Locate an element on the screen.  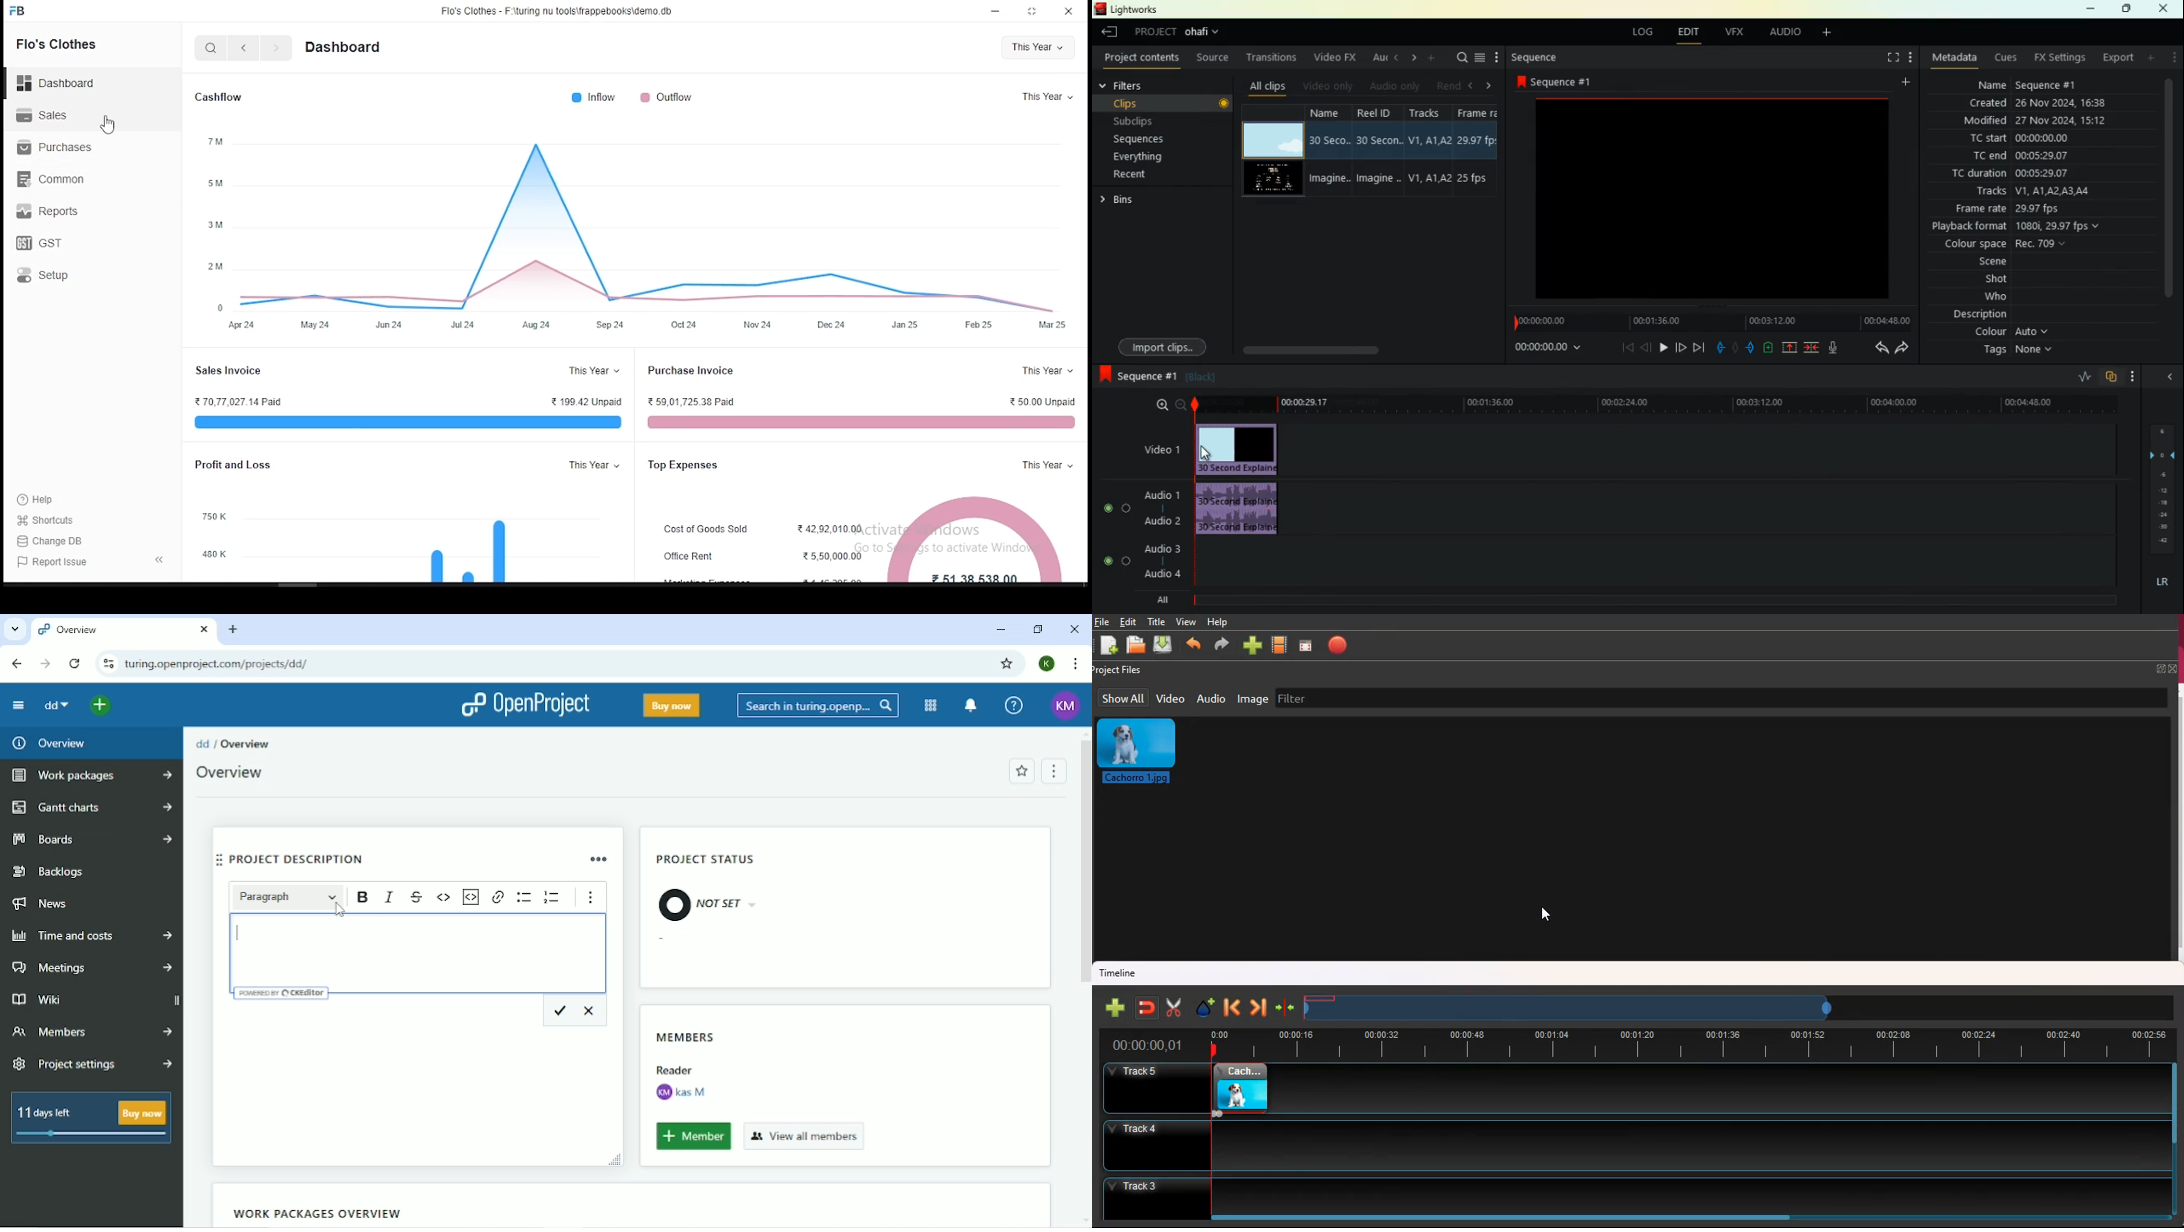
add is located at coordinates (1904, 83).